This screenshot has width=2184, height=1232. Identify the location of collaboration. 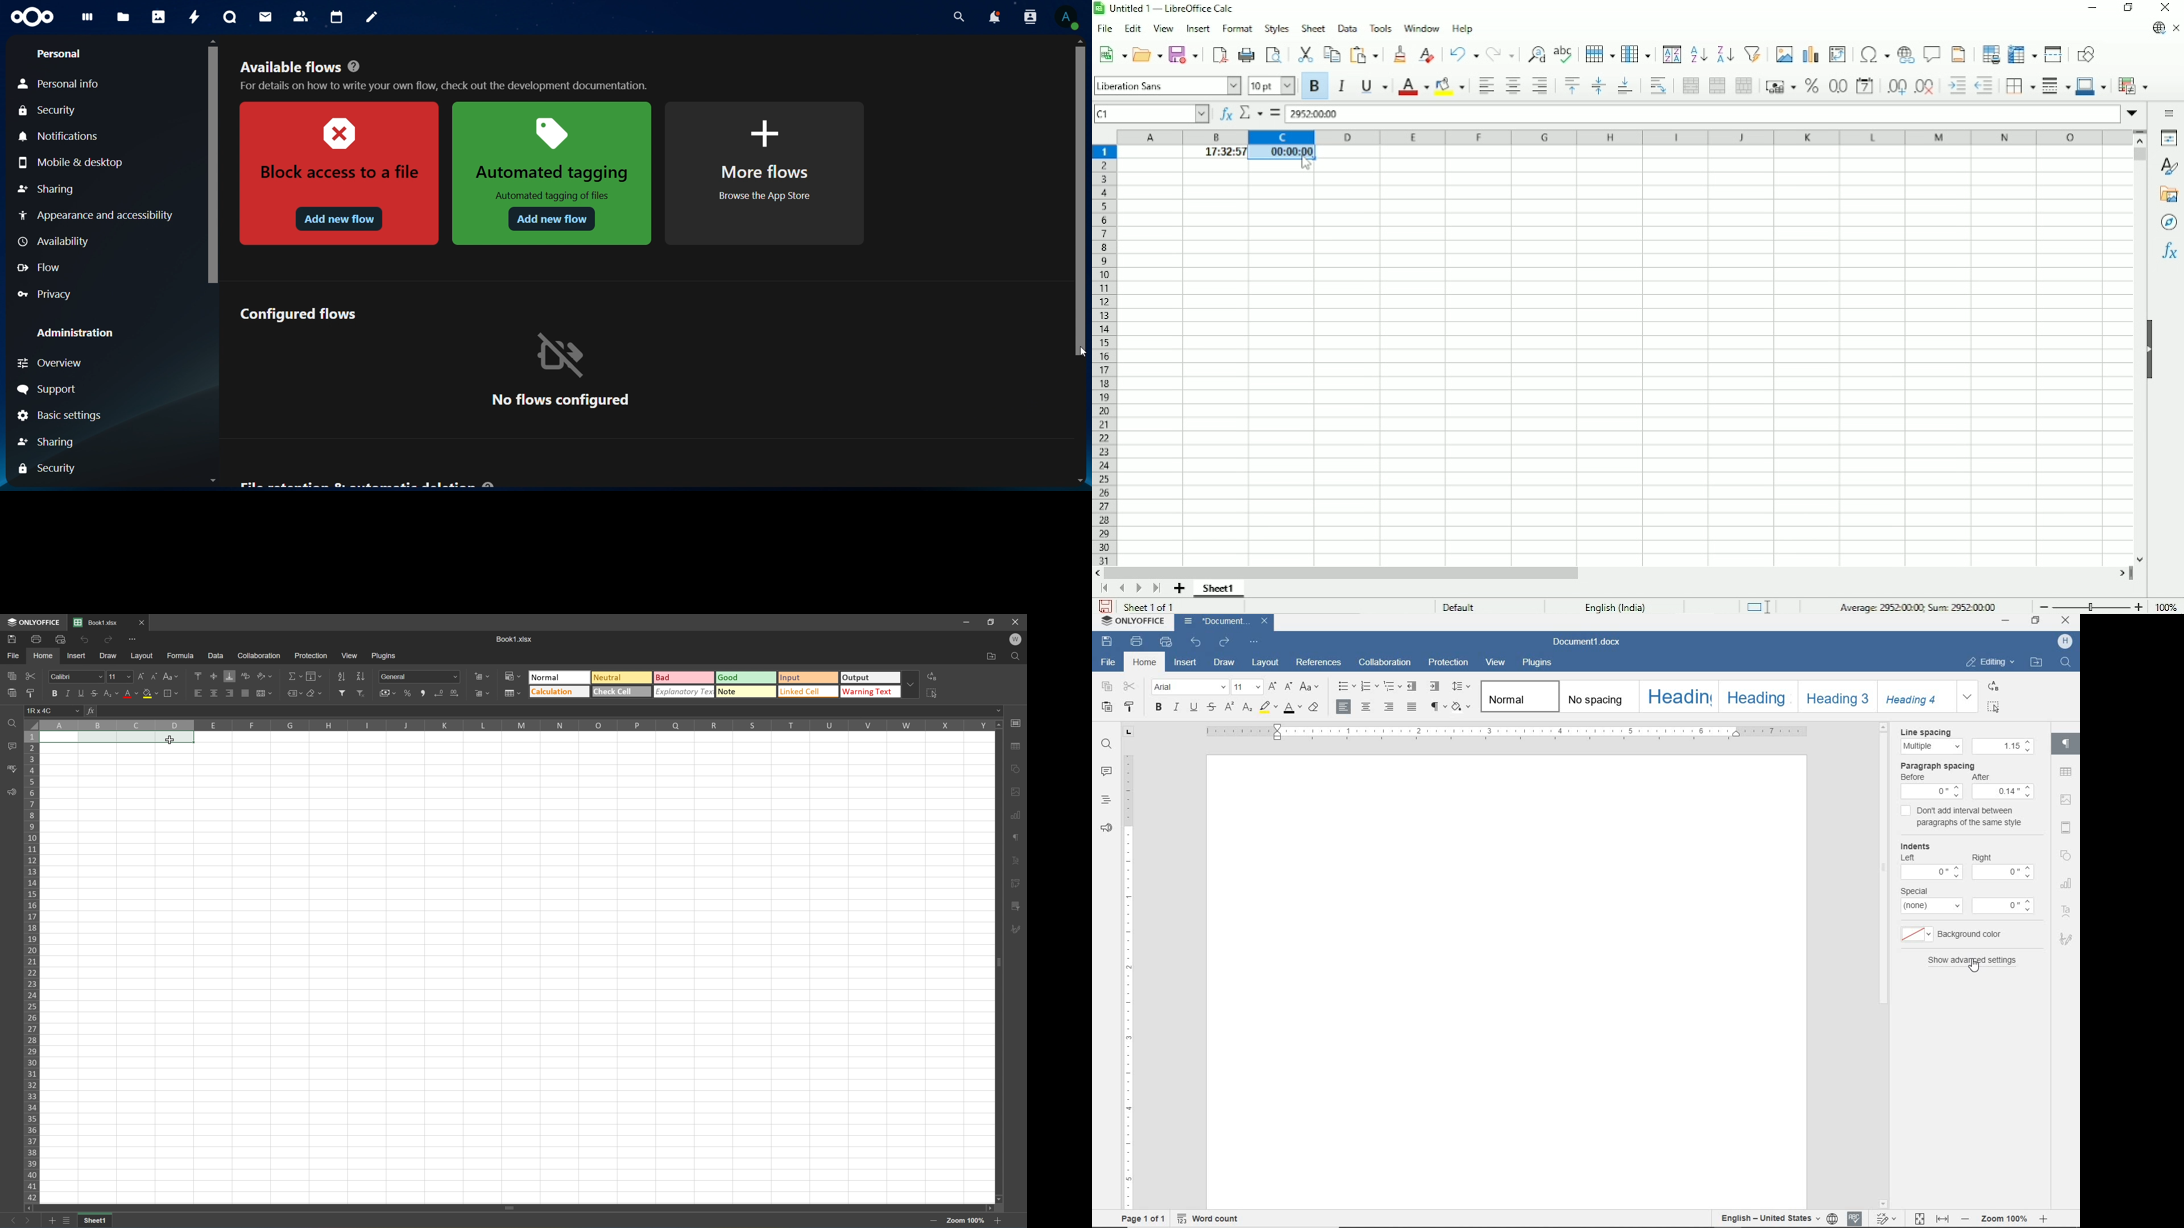
(1387, 663).